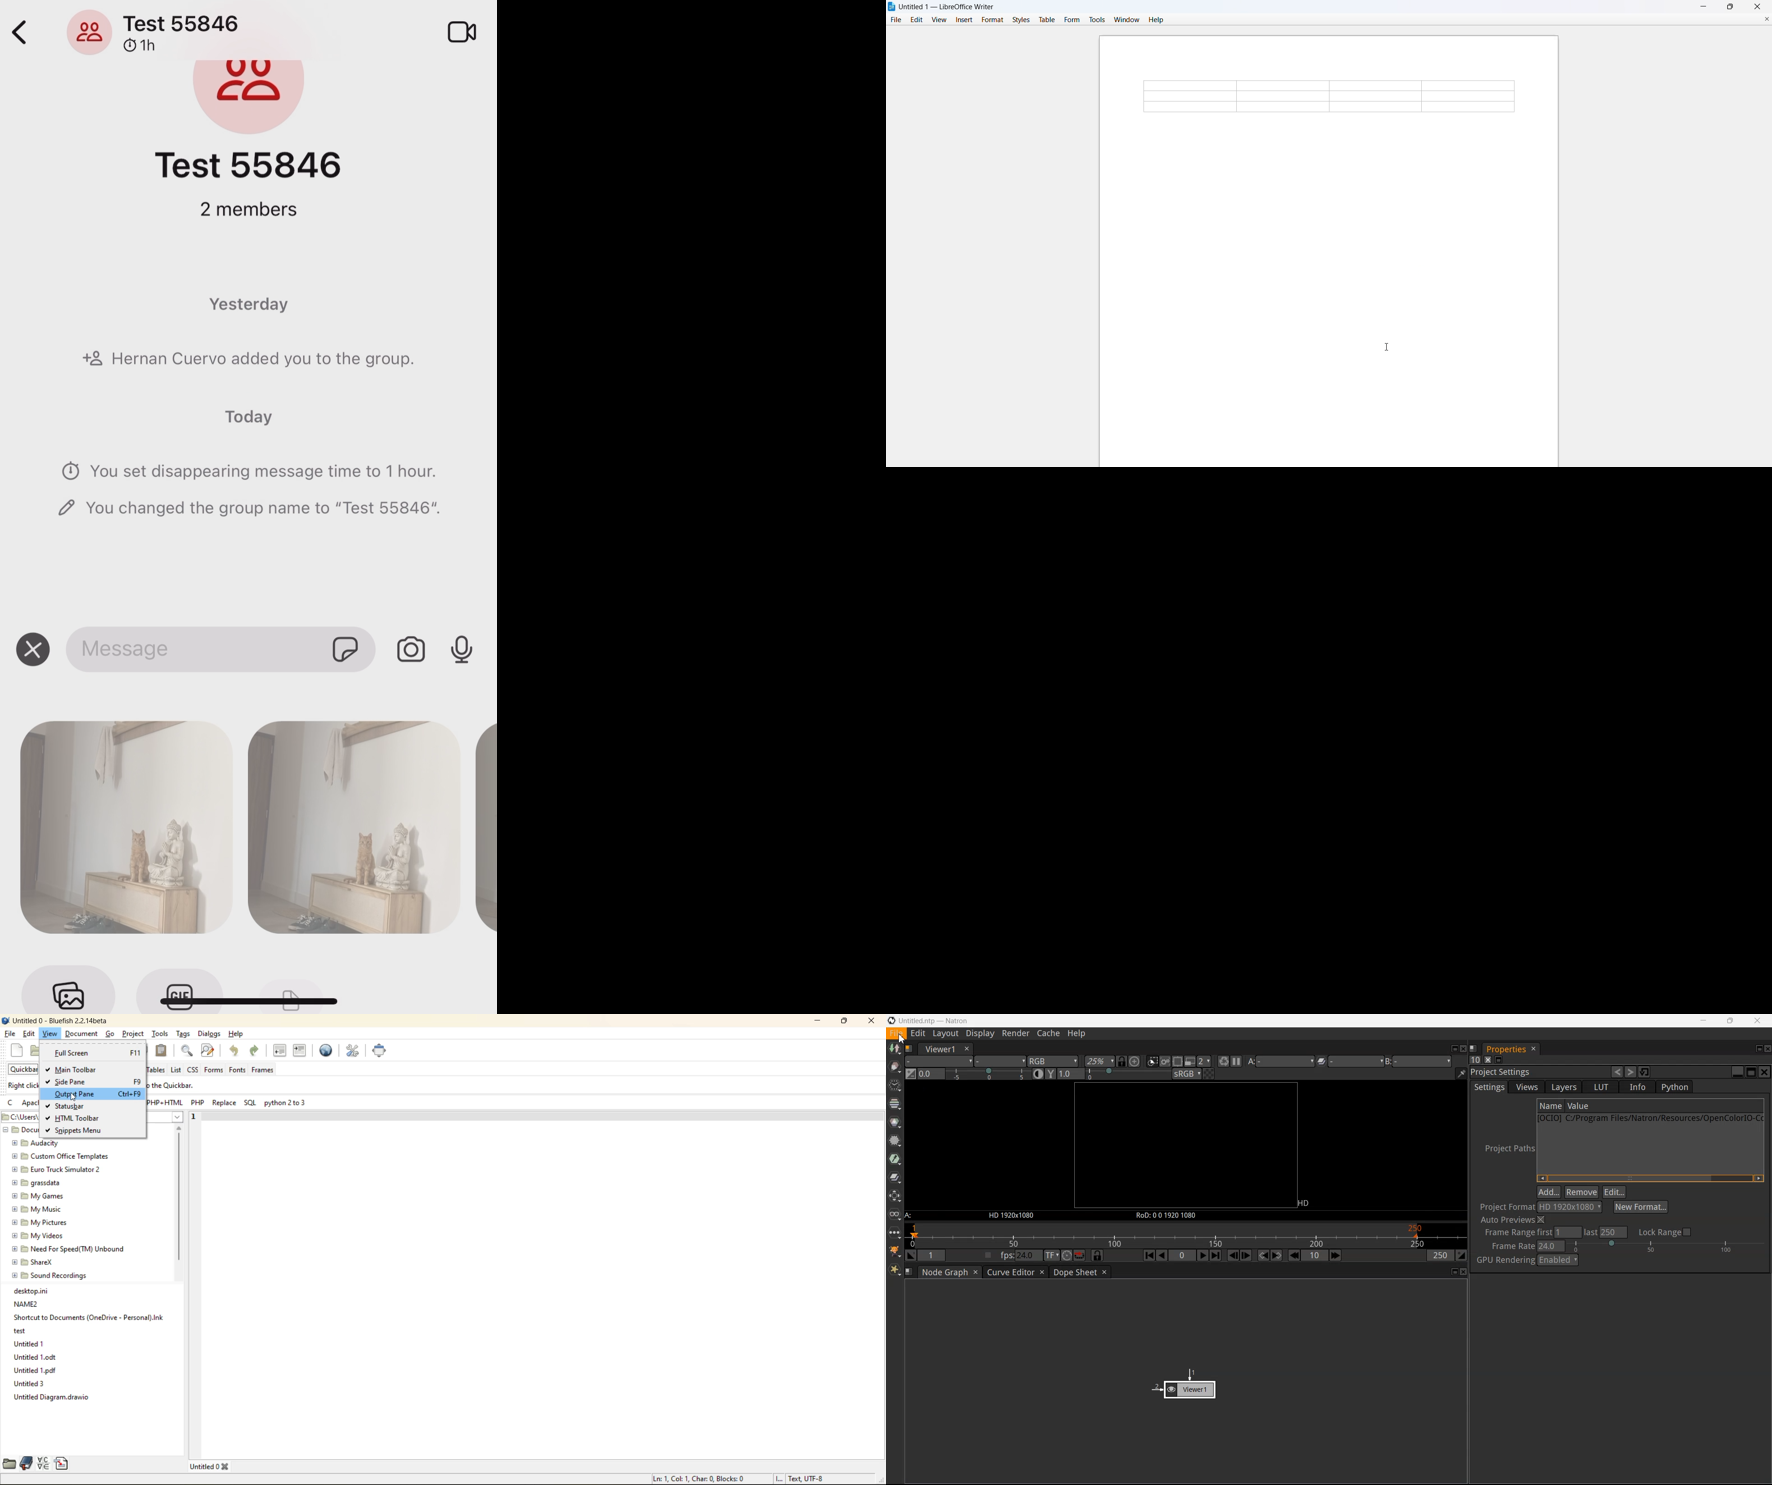  I want to click on replace, so click(224, 1103).